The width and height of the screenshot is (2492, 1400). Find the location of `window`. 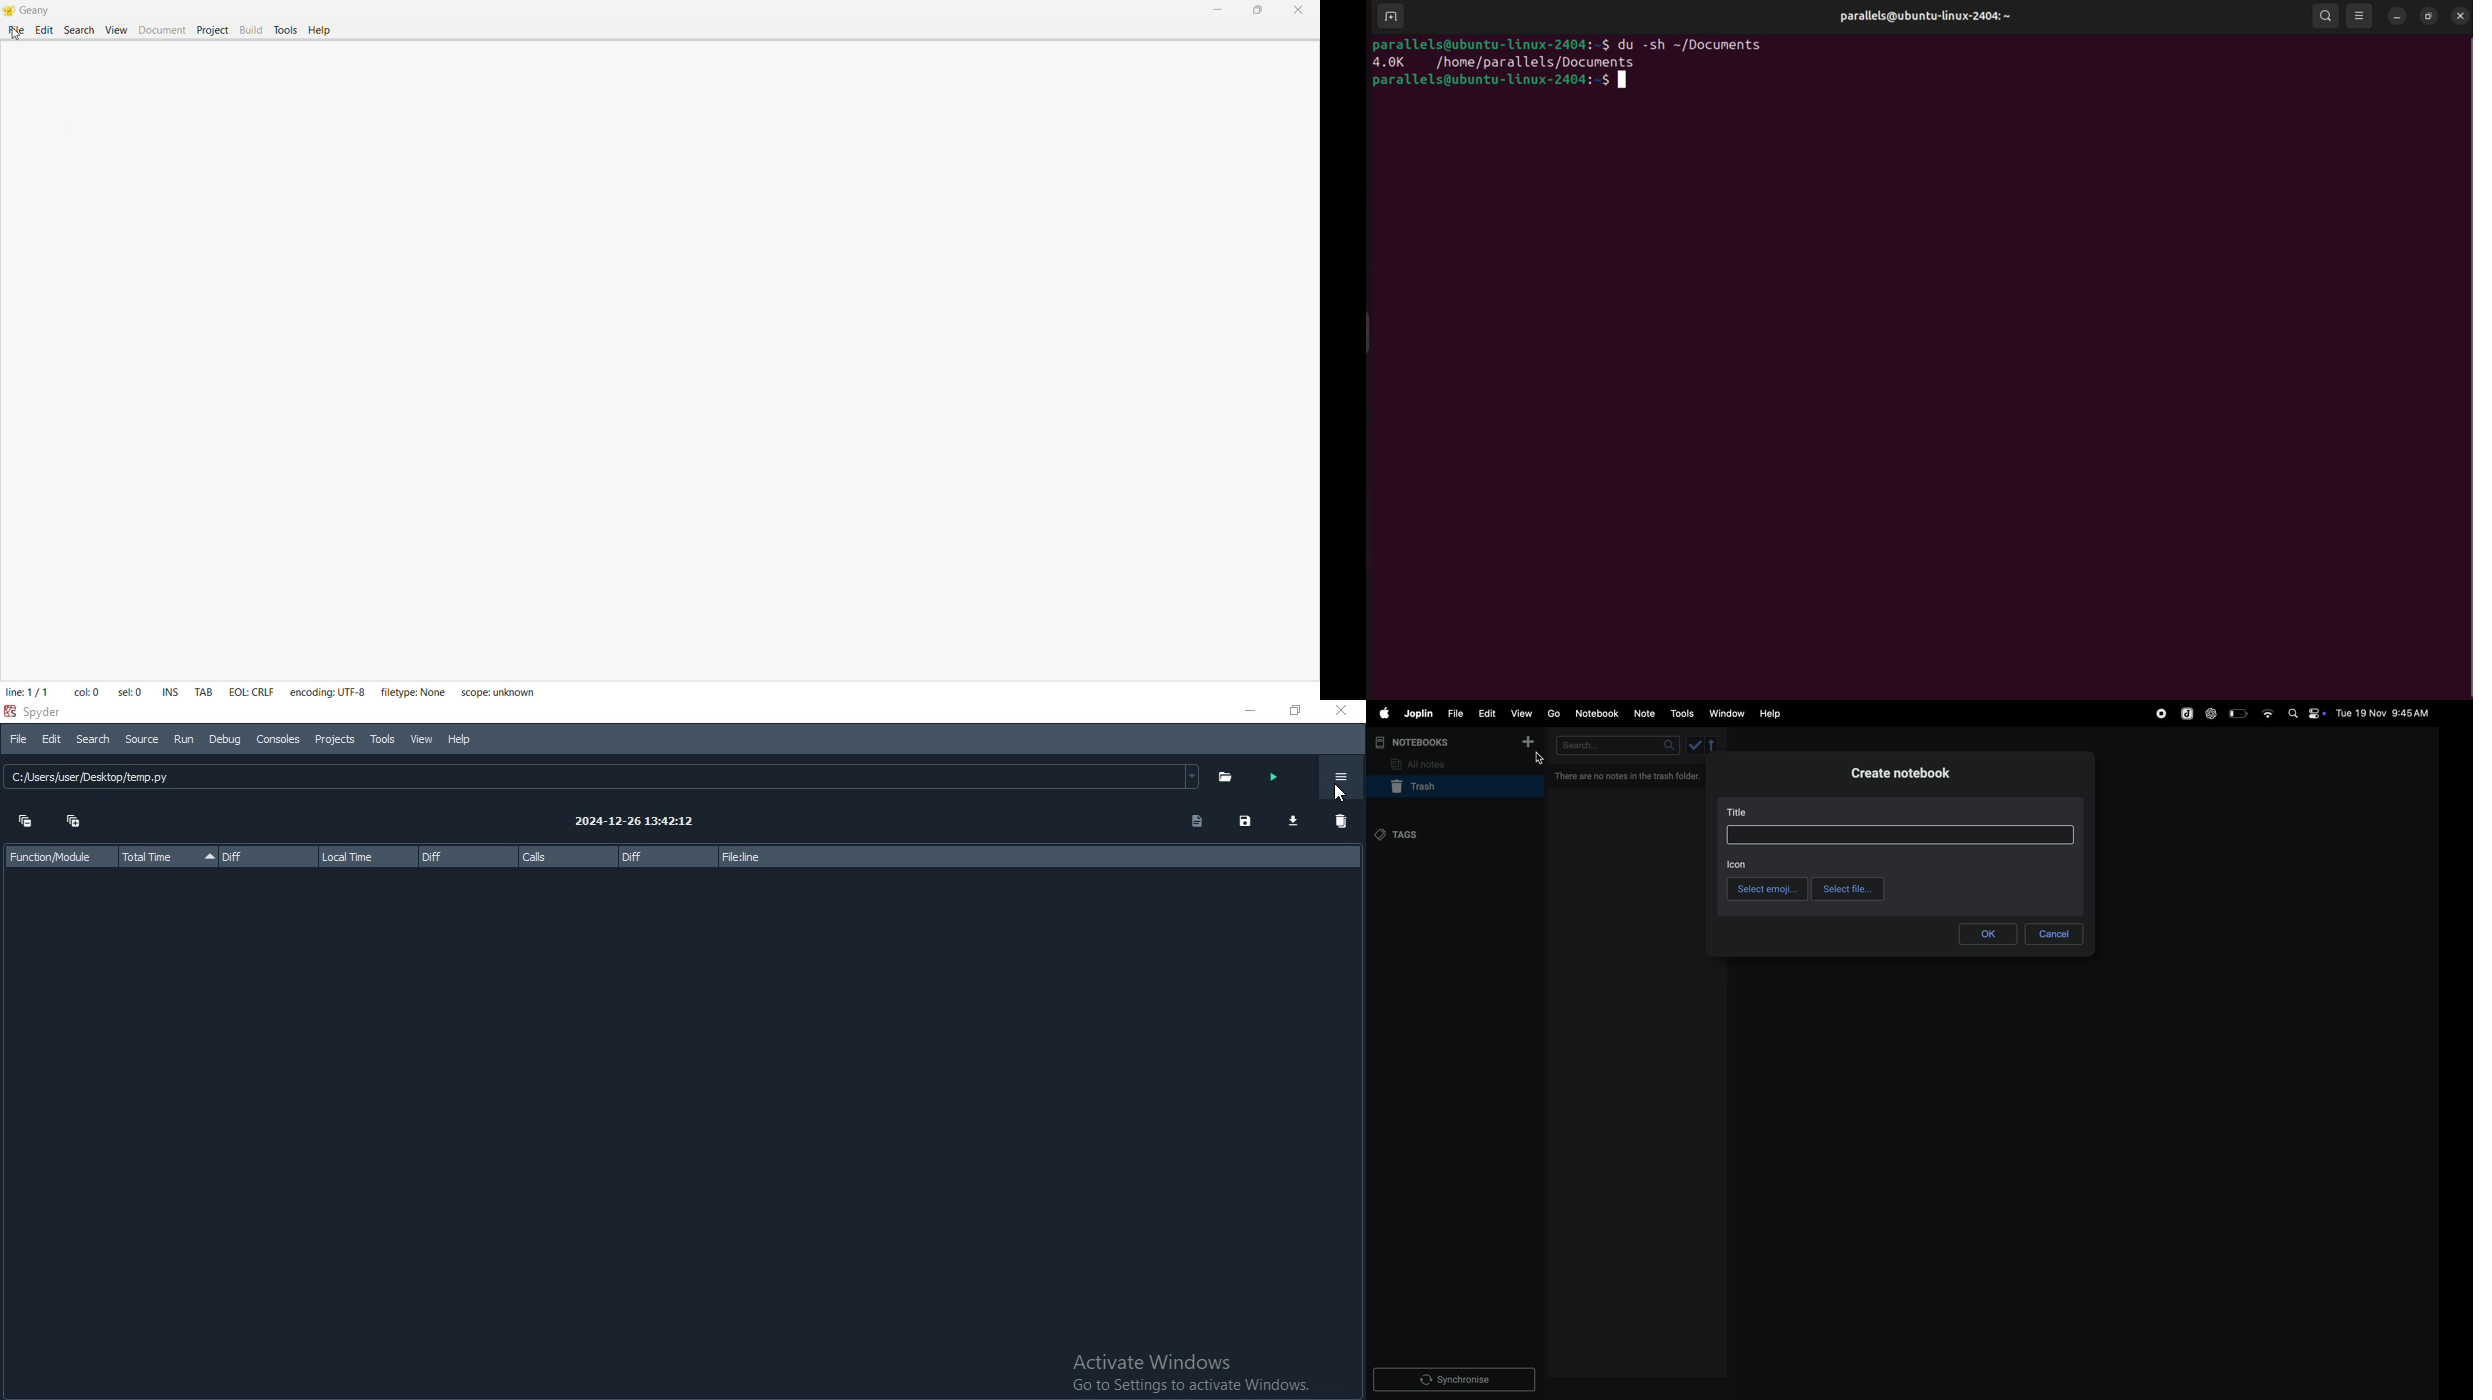

window is located at coordinates (1727, 713).